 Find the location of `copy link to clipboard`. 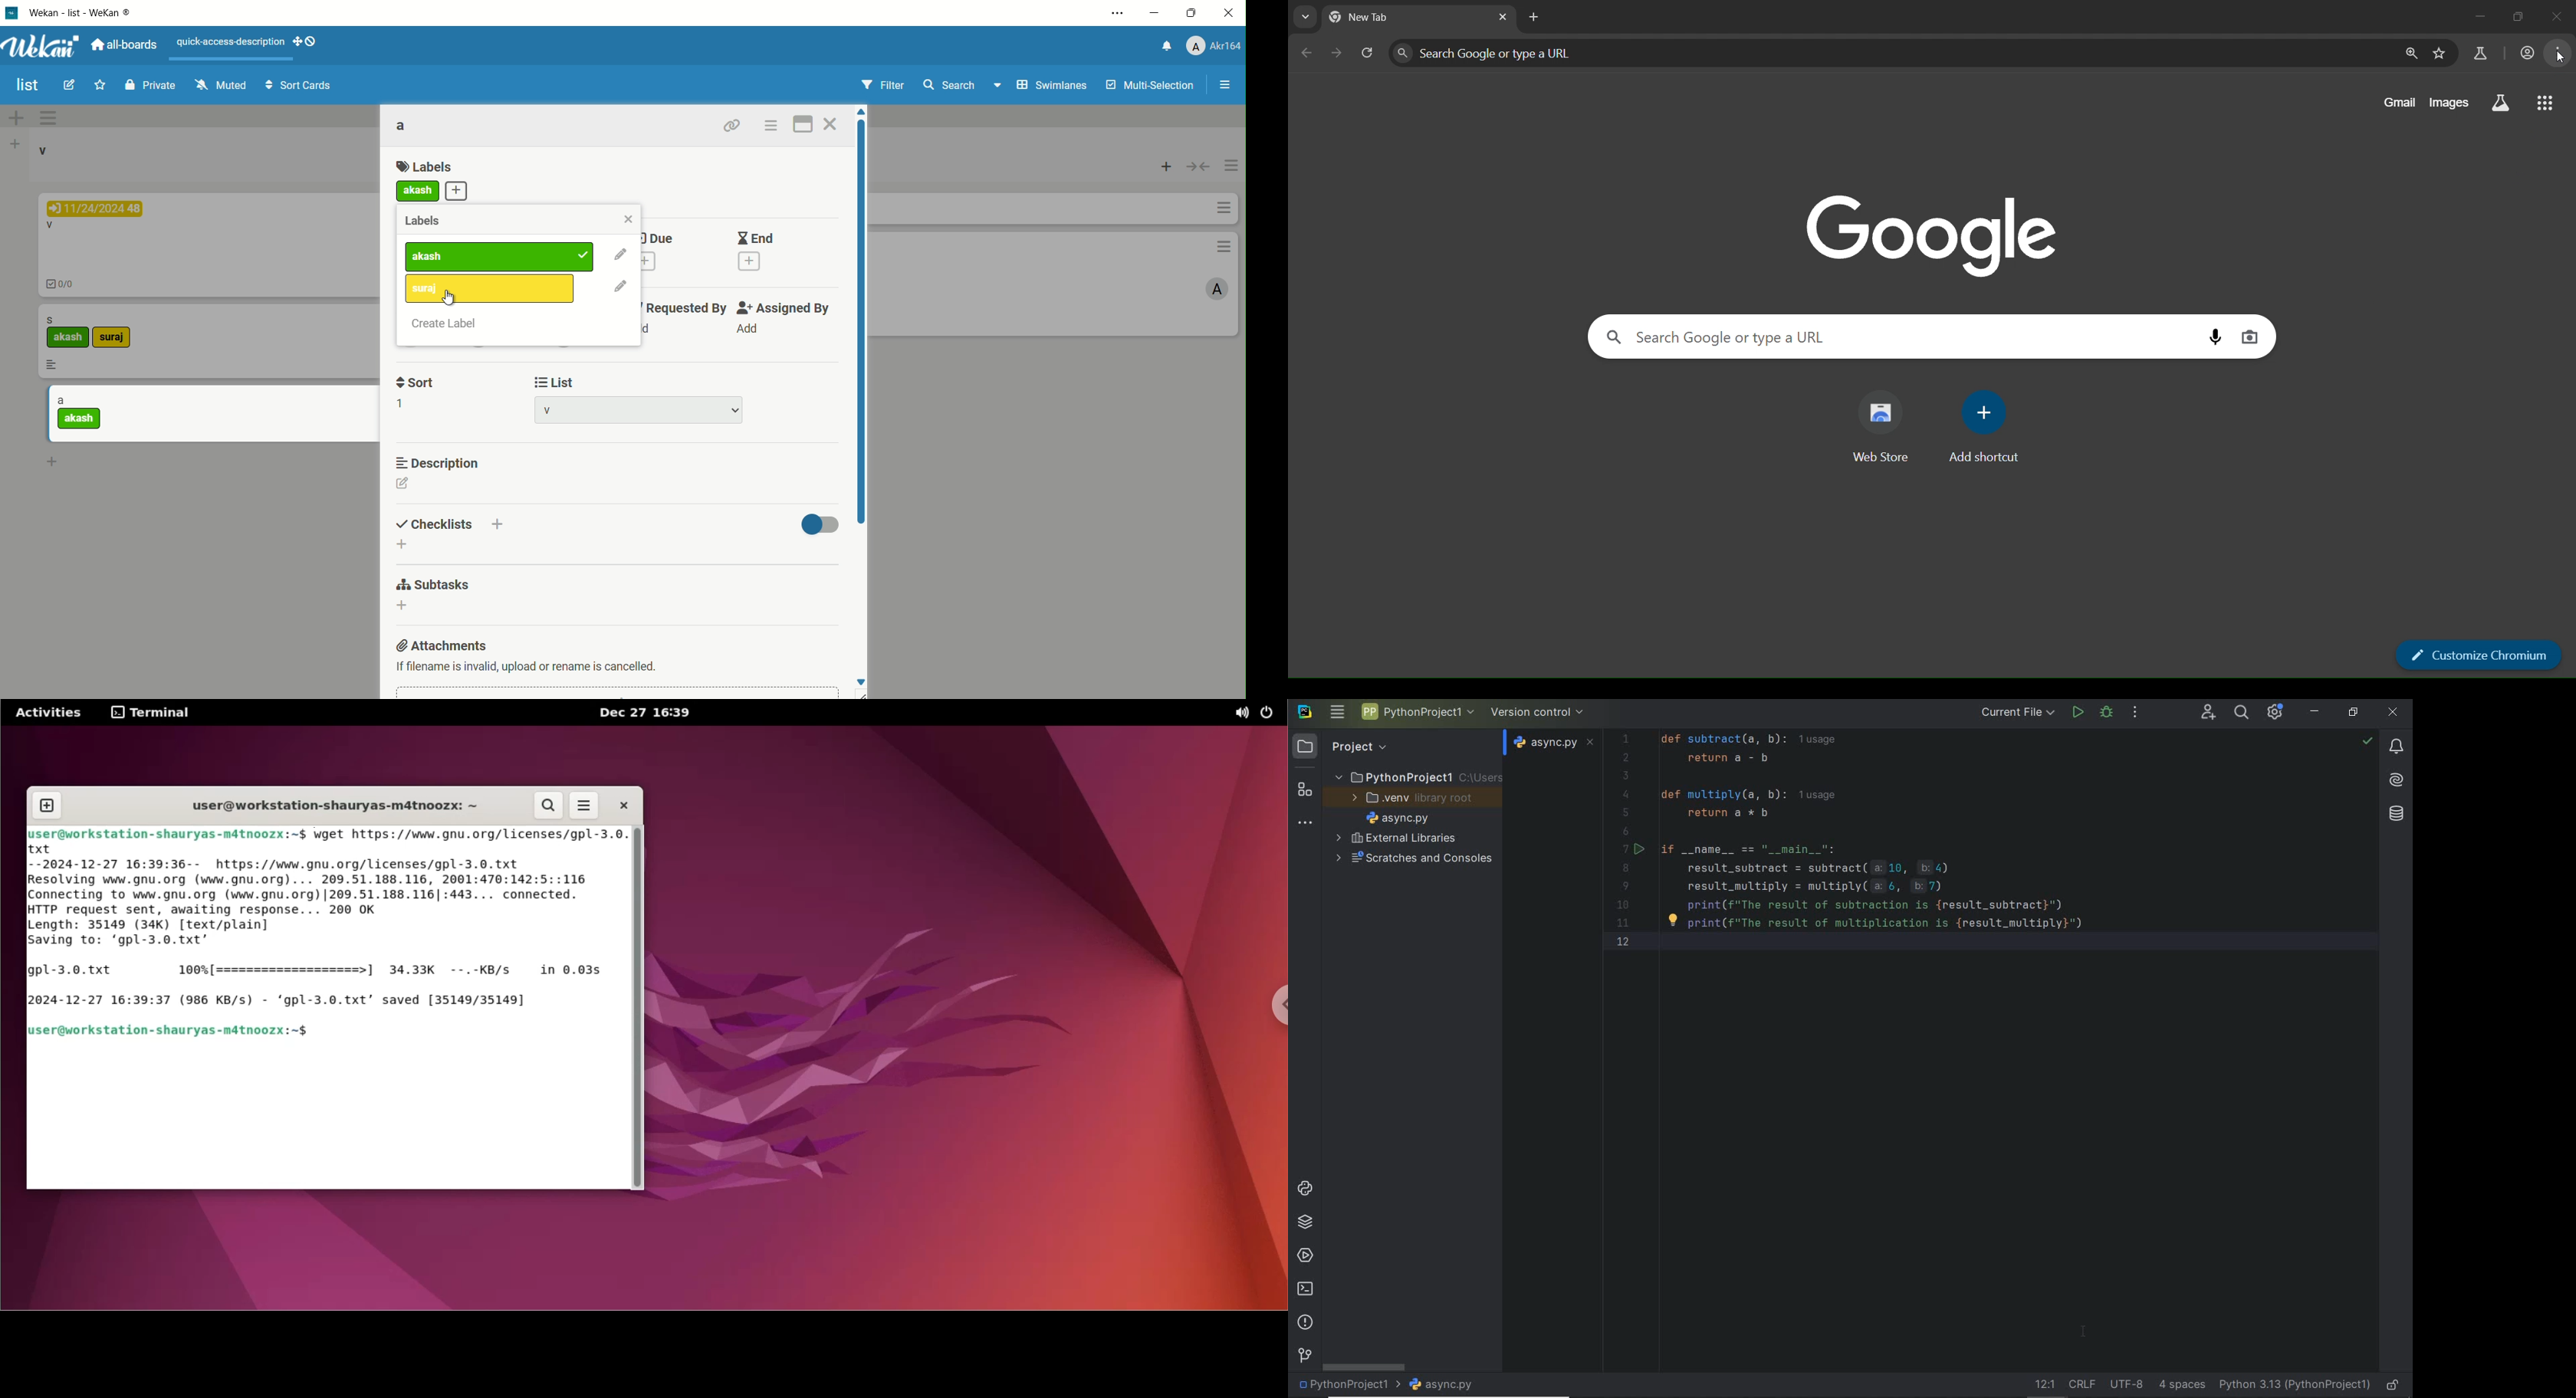

copy link to clipboard is located at coordinates (730, 125).